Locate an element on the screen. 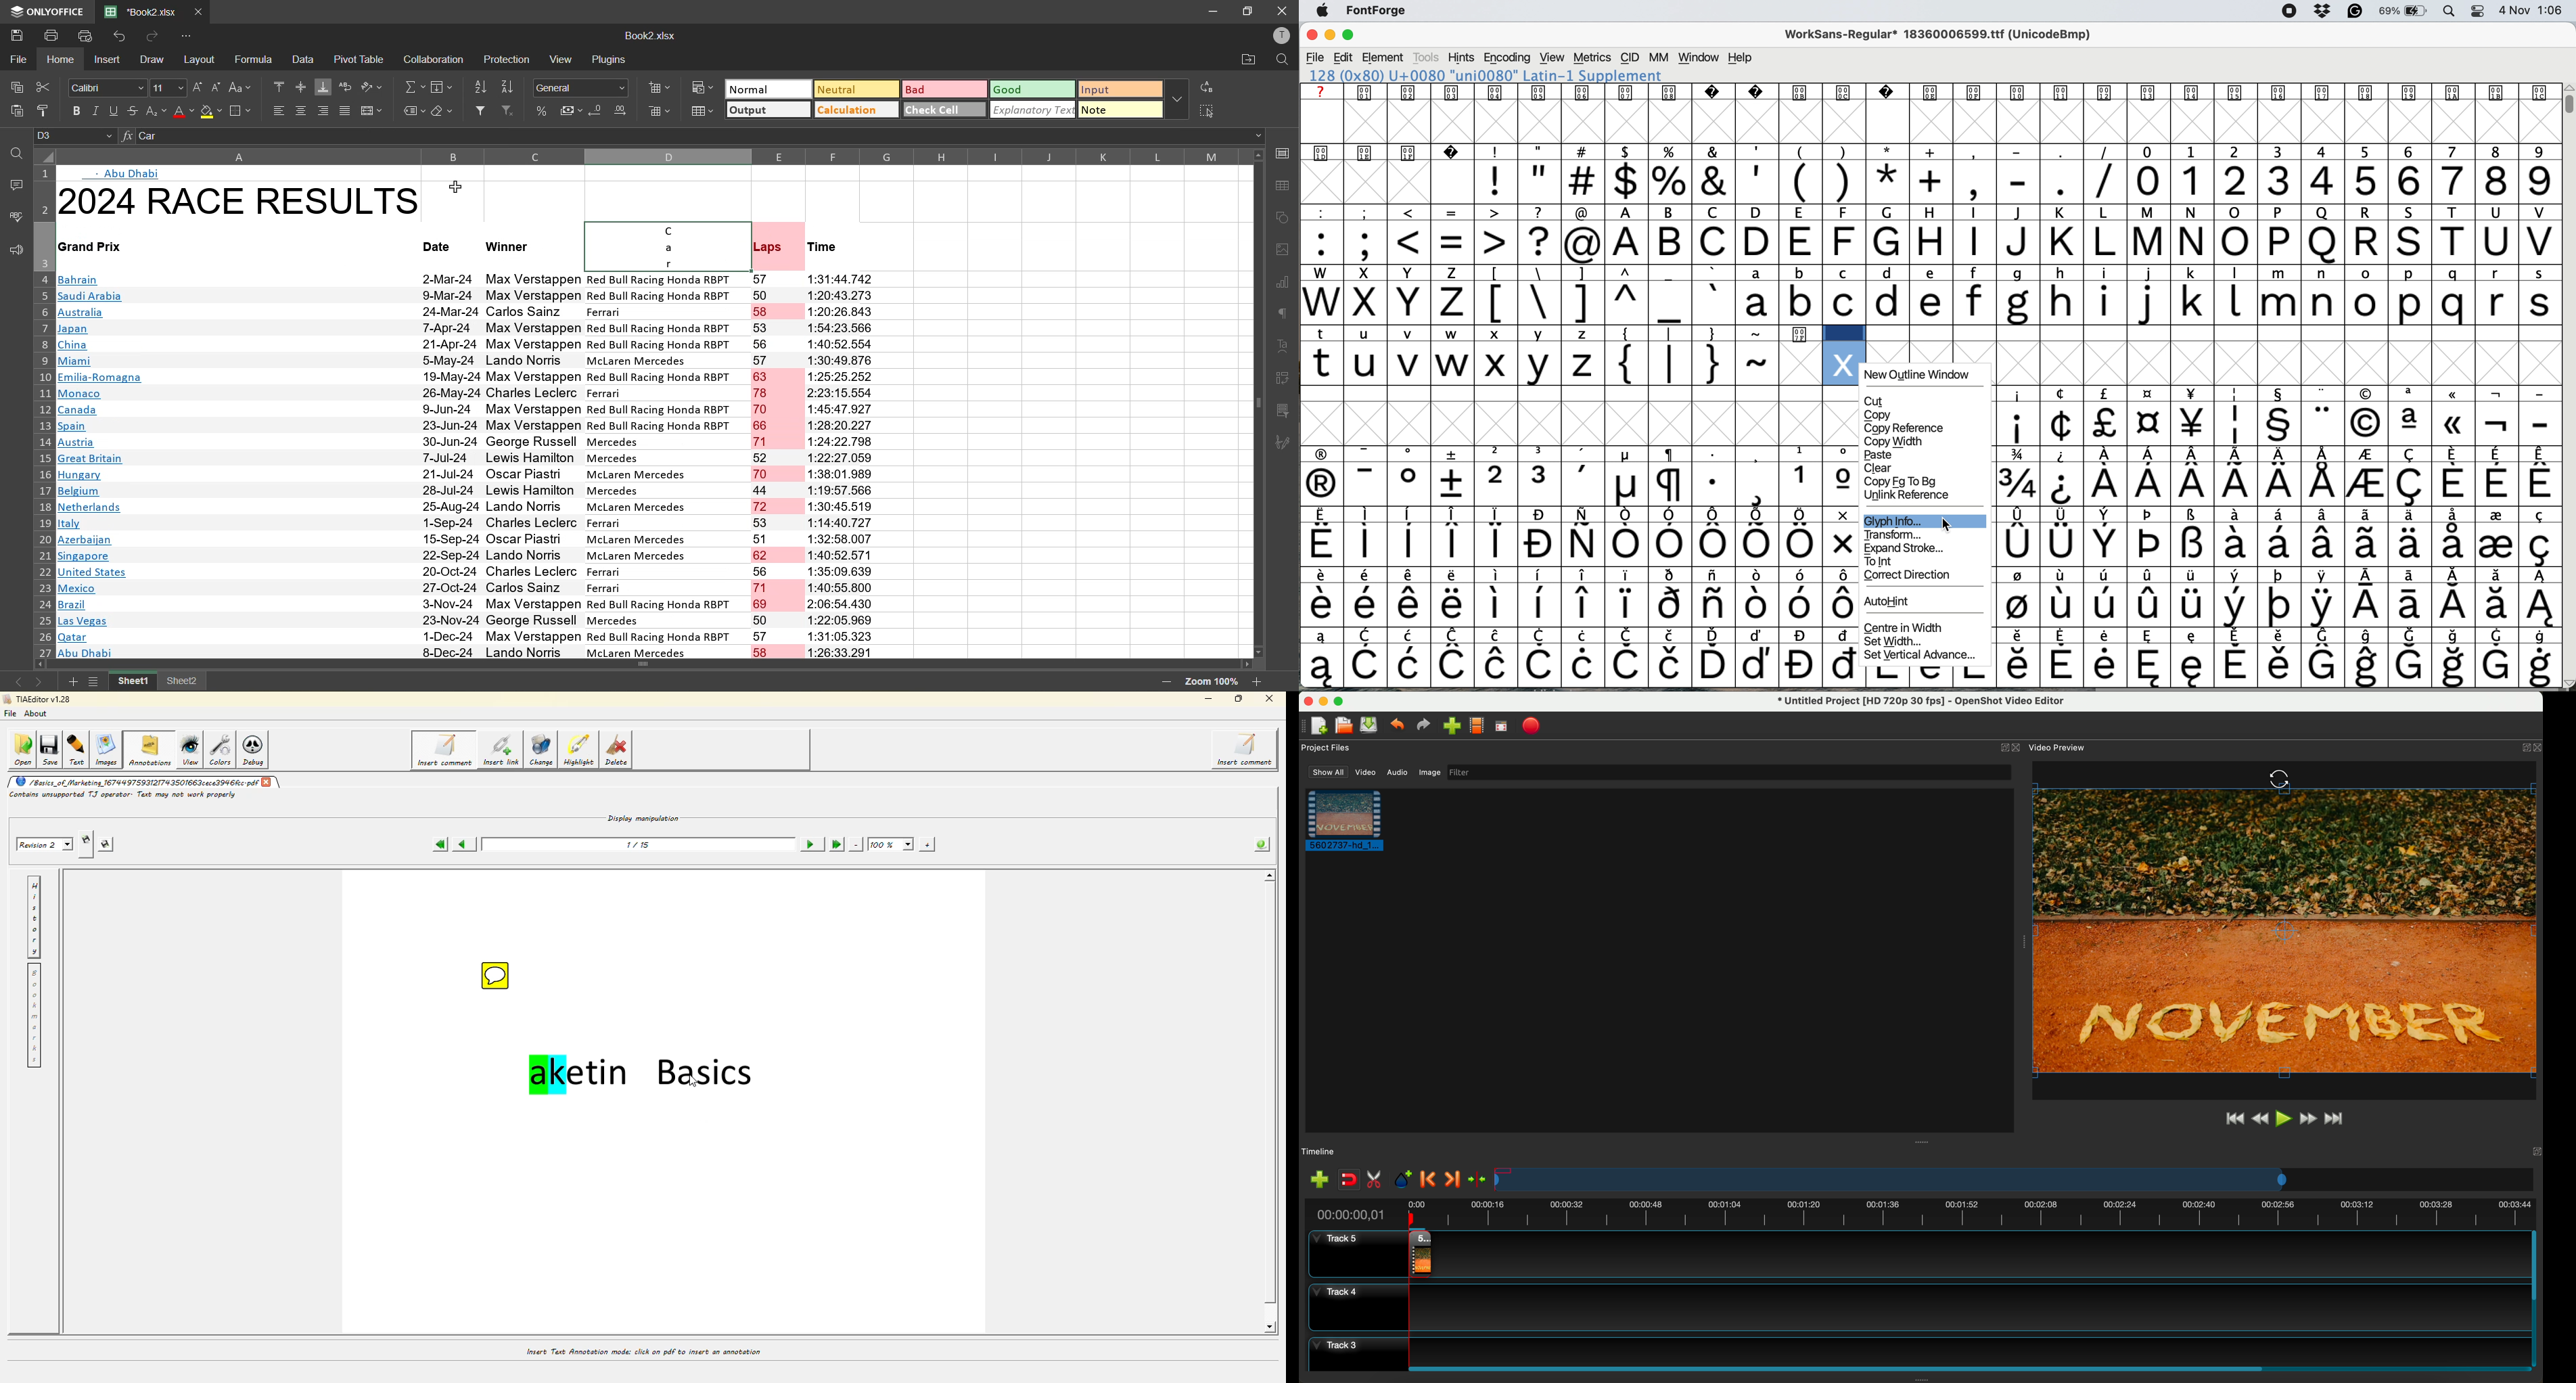 The height and width of the screenshot is (1400, 2576). 120 (0x78) U+0078 "x" LATIN SMALL LETTER X is located at coordinates (1486, 75).